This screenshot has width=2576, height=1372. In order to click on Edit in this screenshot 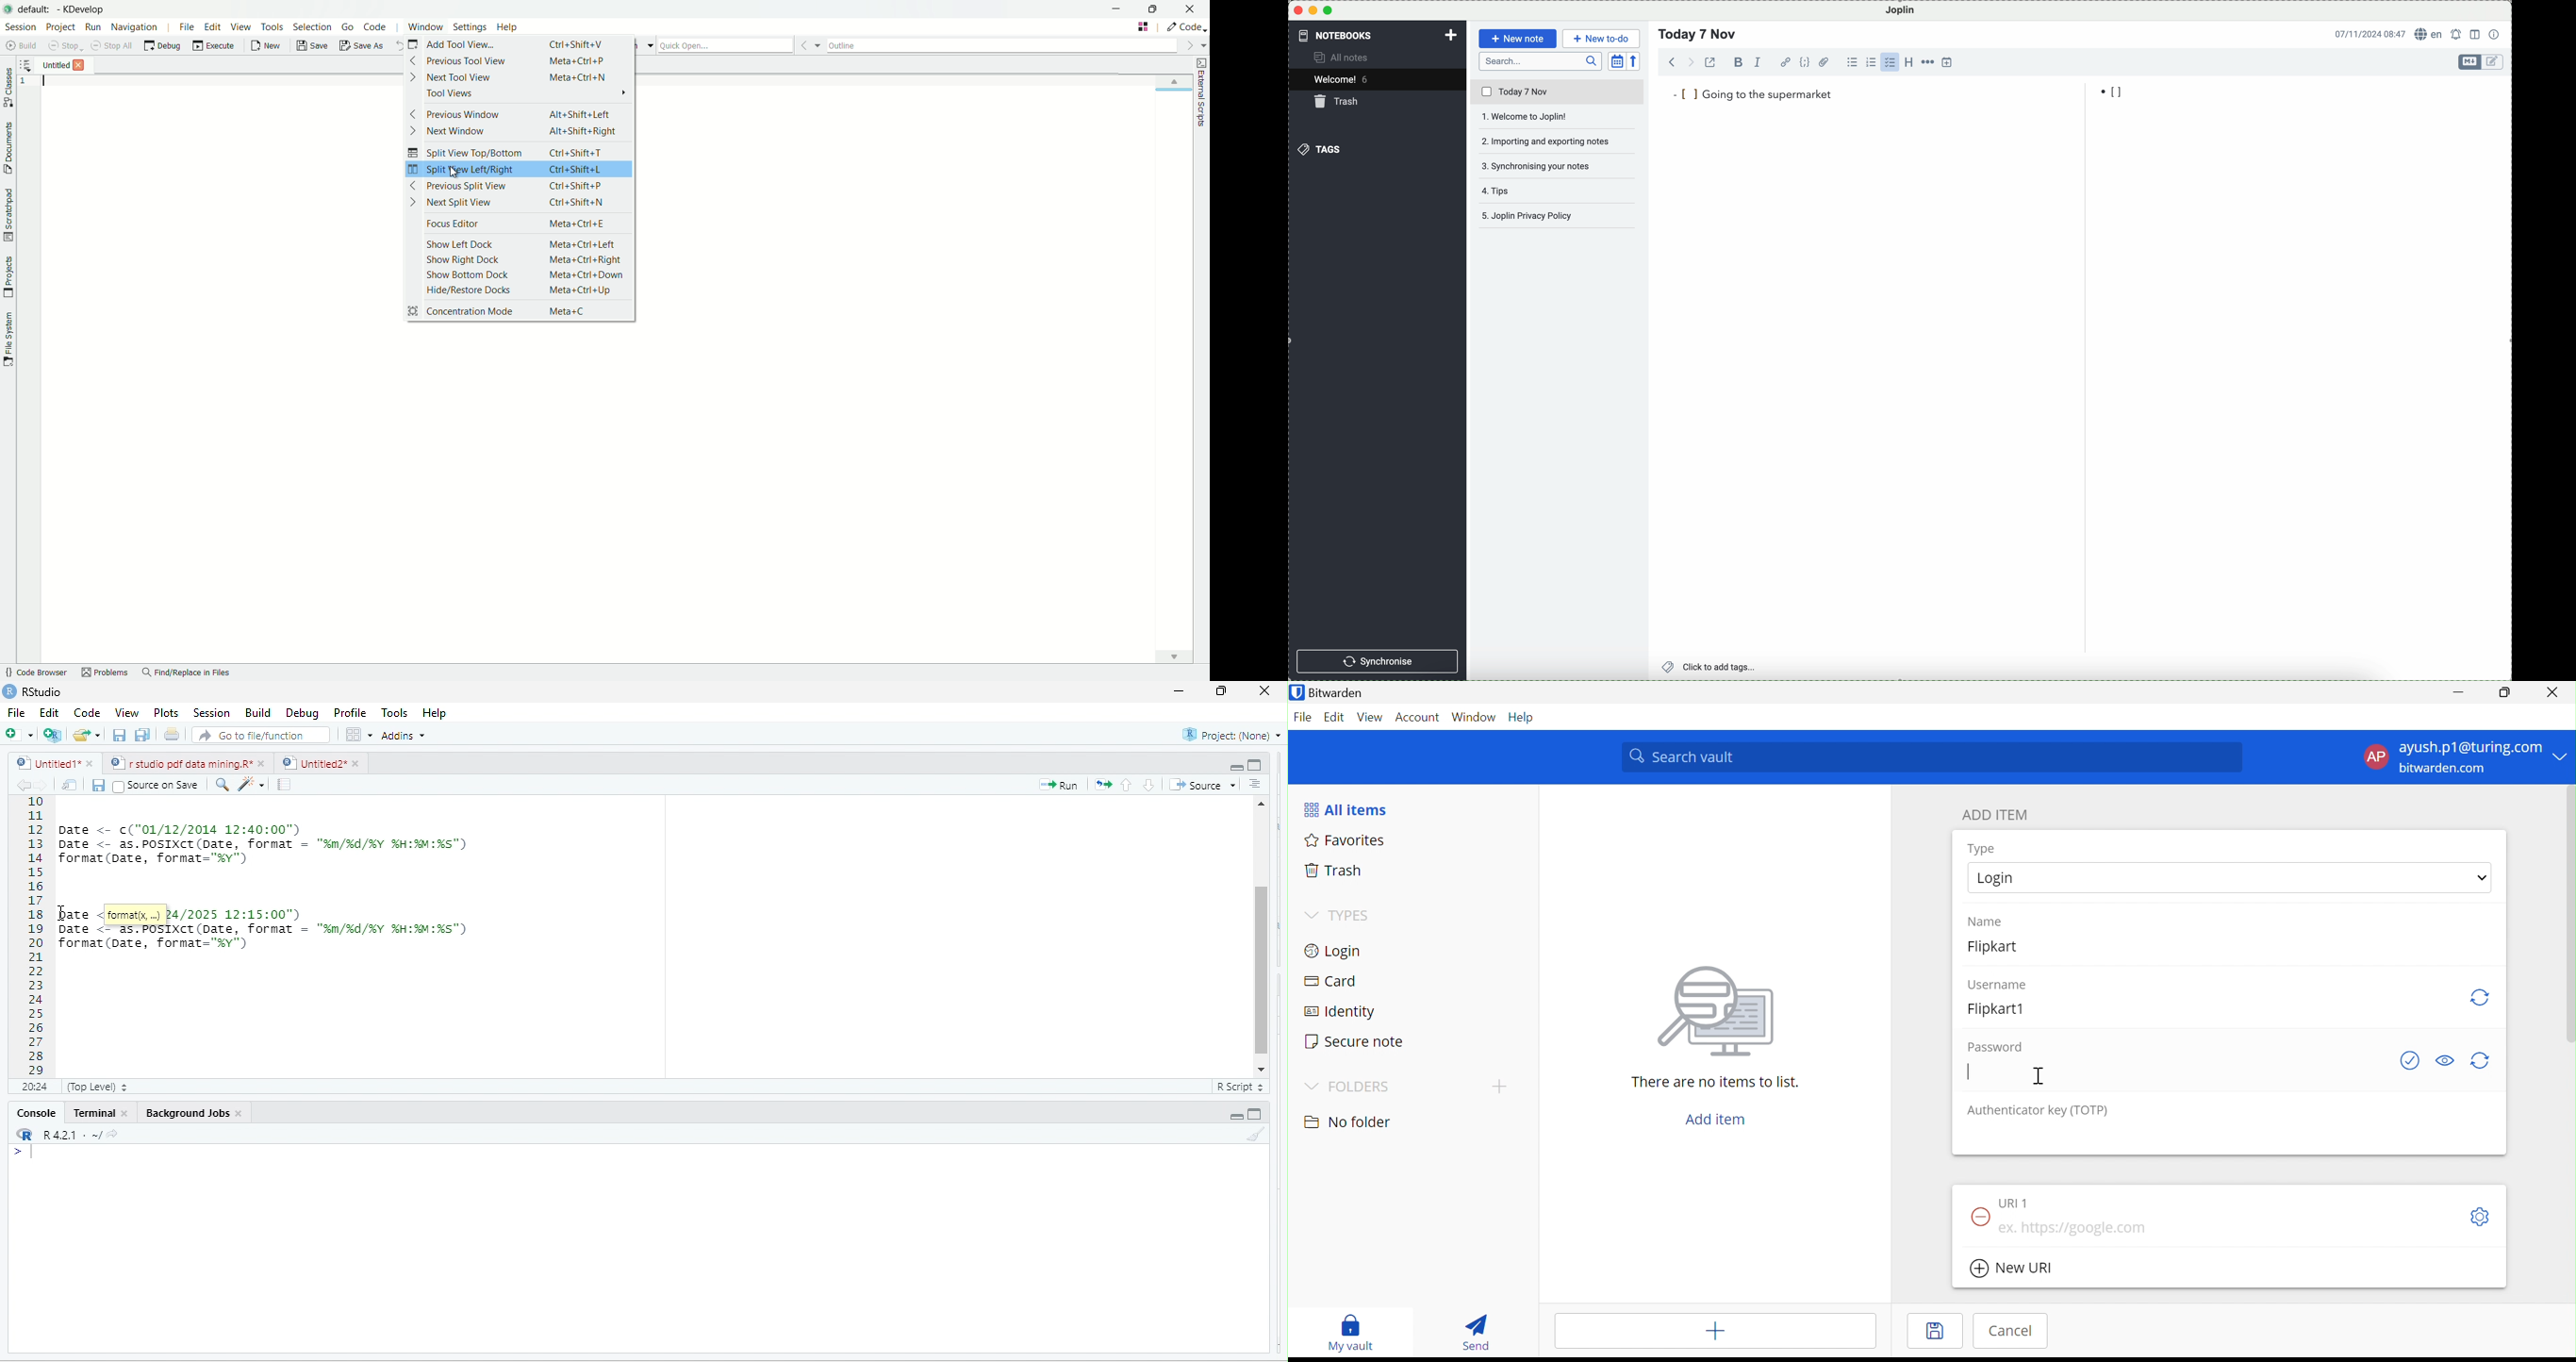, I will do `click(49, 715)`.